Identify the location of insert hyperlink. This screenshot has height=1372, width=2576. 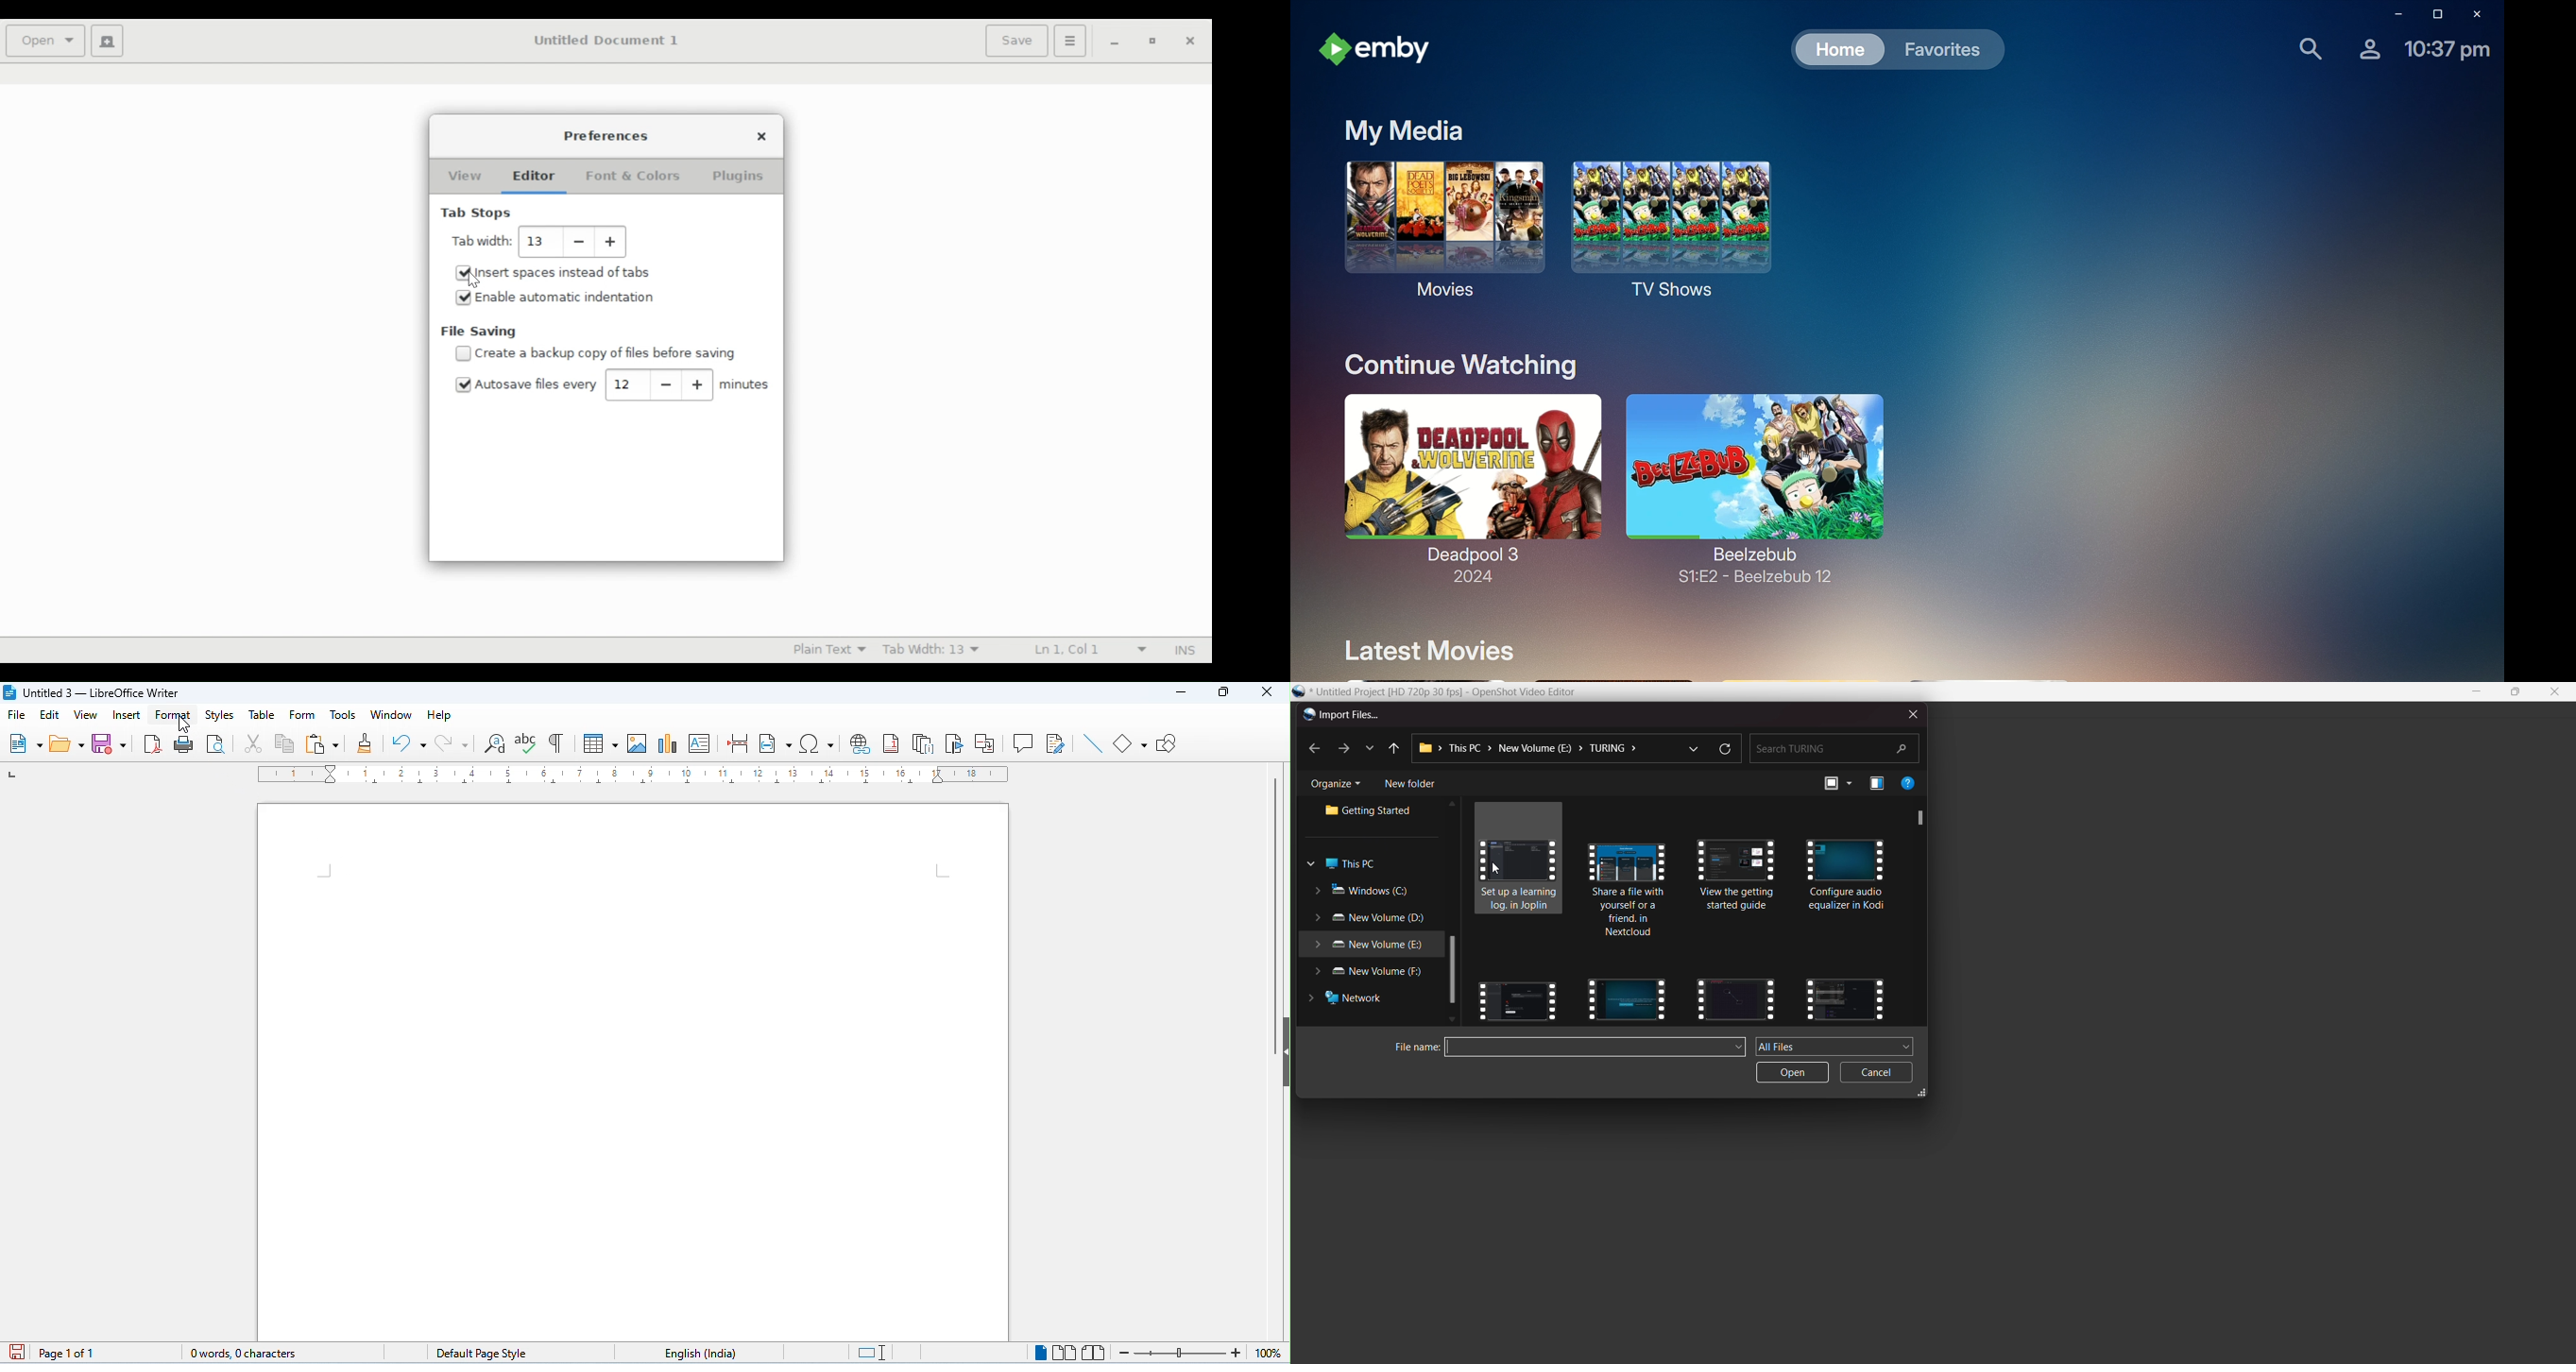
(860, 742).